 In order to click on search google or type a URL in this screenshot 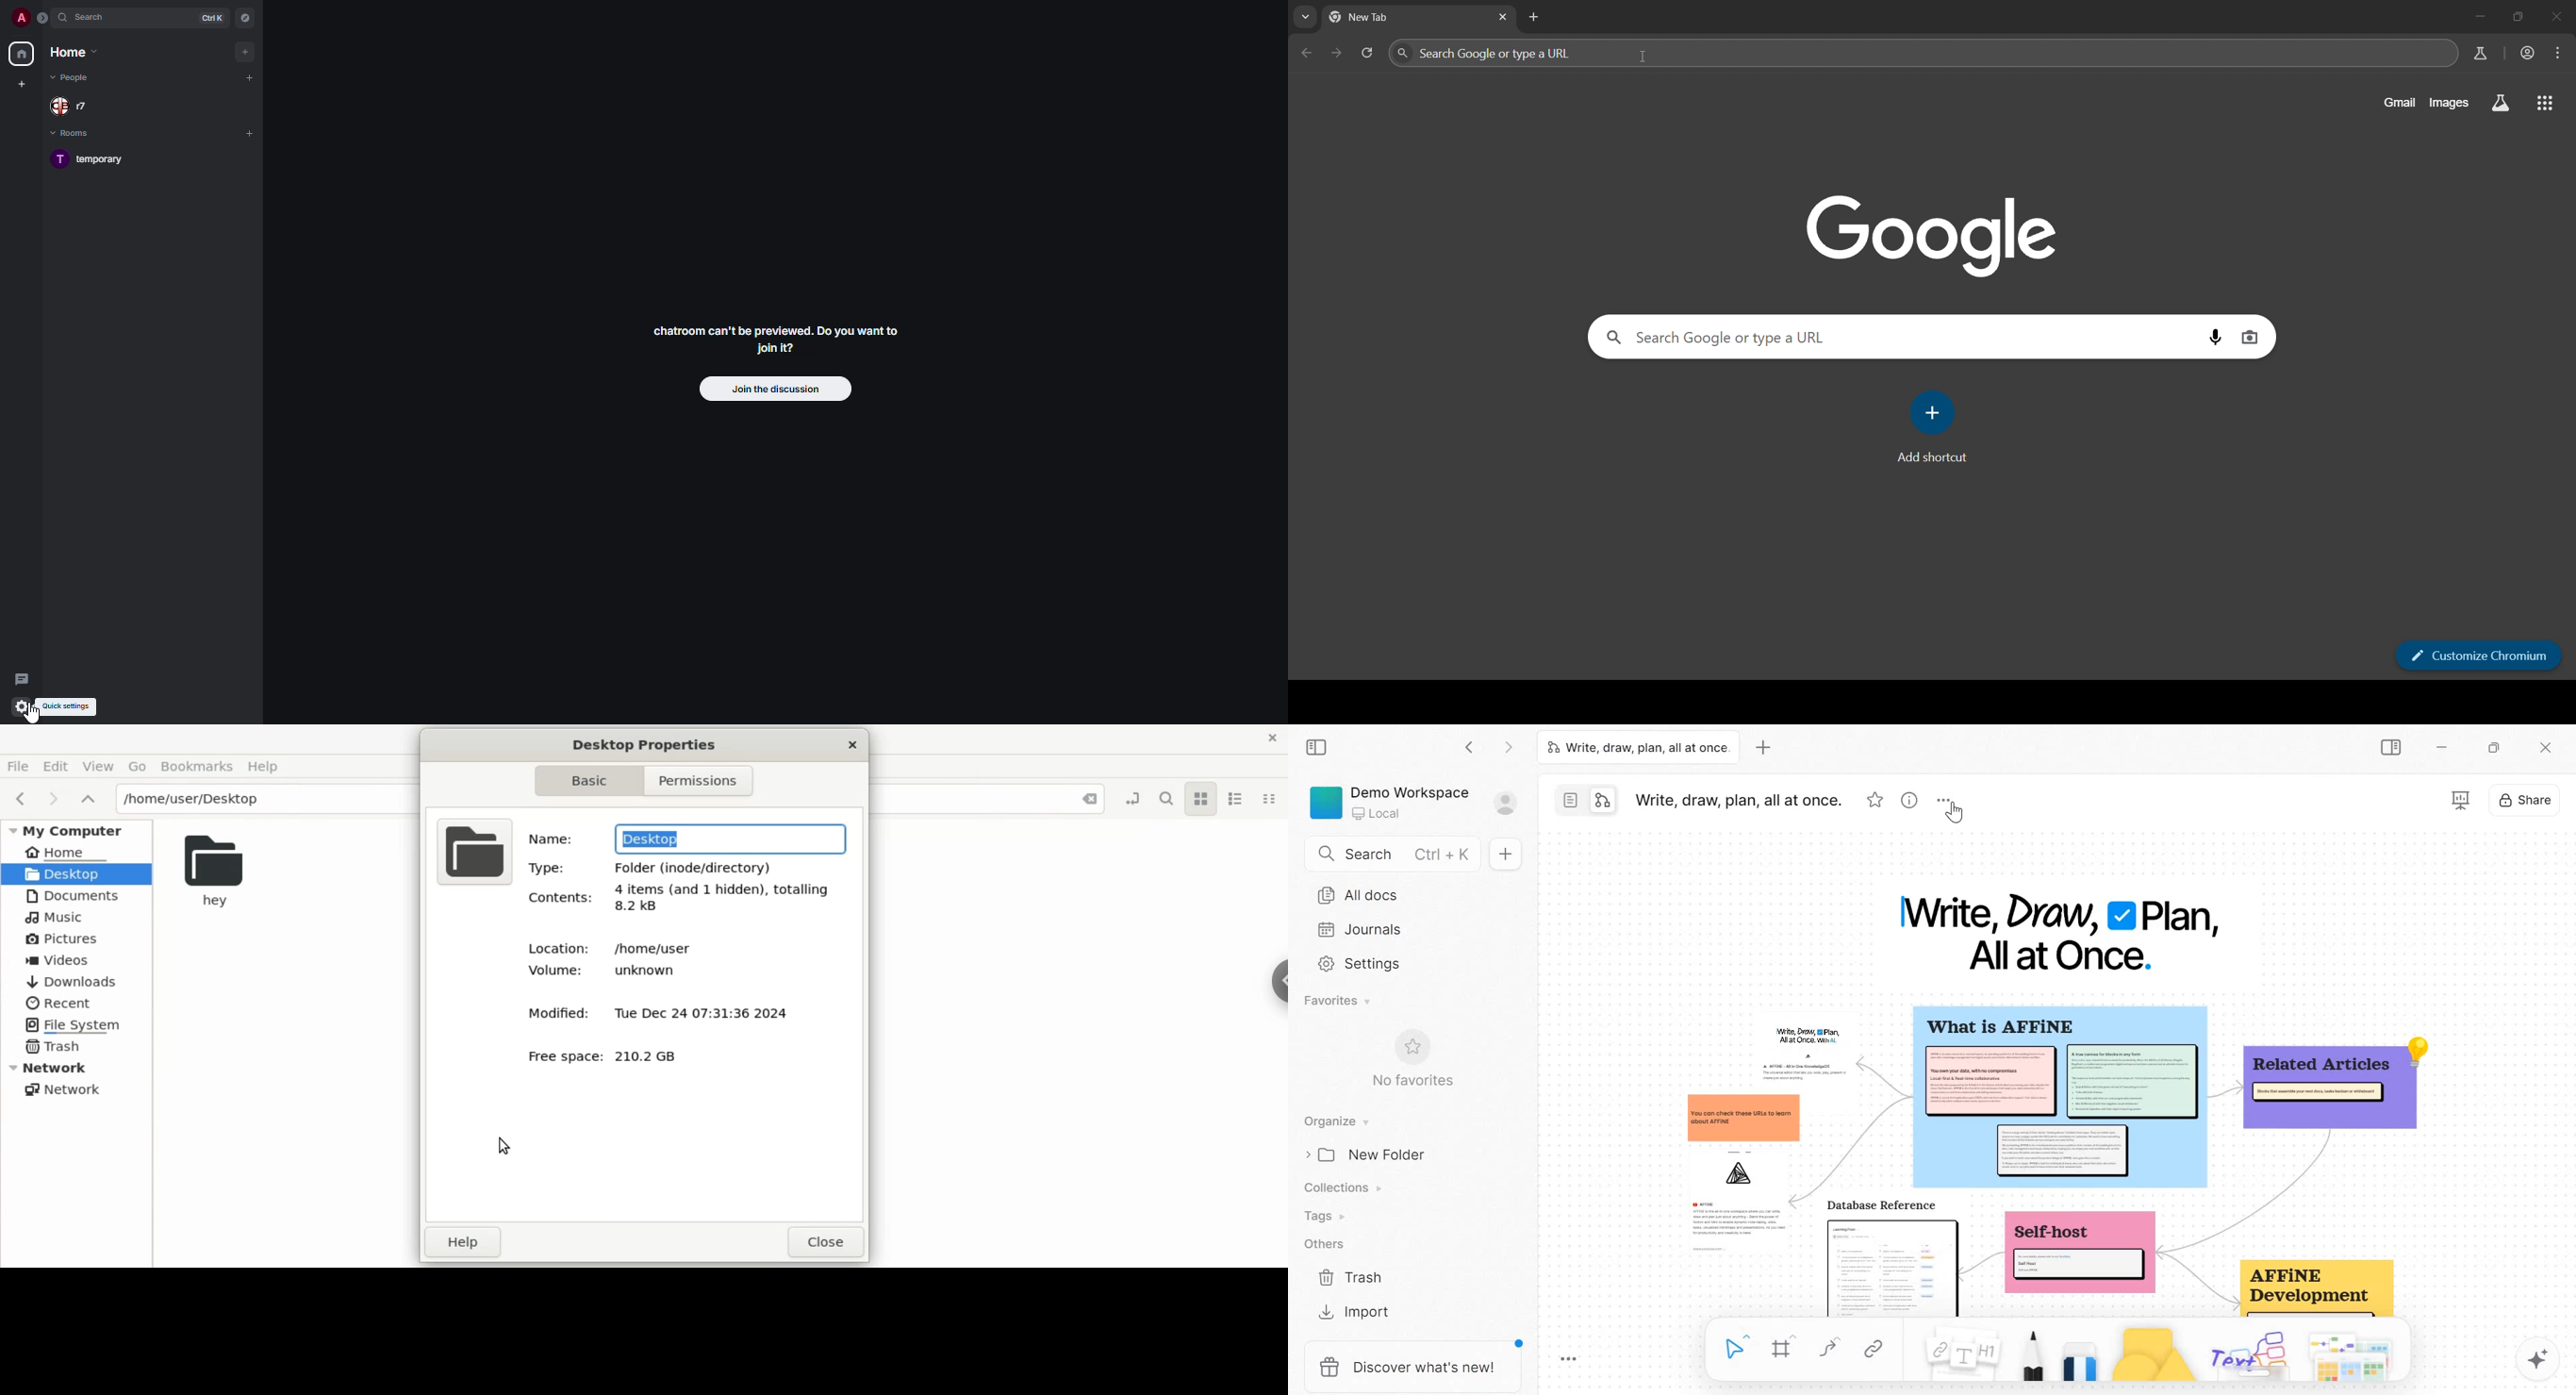, I will do `click(1901, 337)`.